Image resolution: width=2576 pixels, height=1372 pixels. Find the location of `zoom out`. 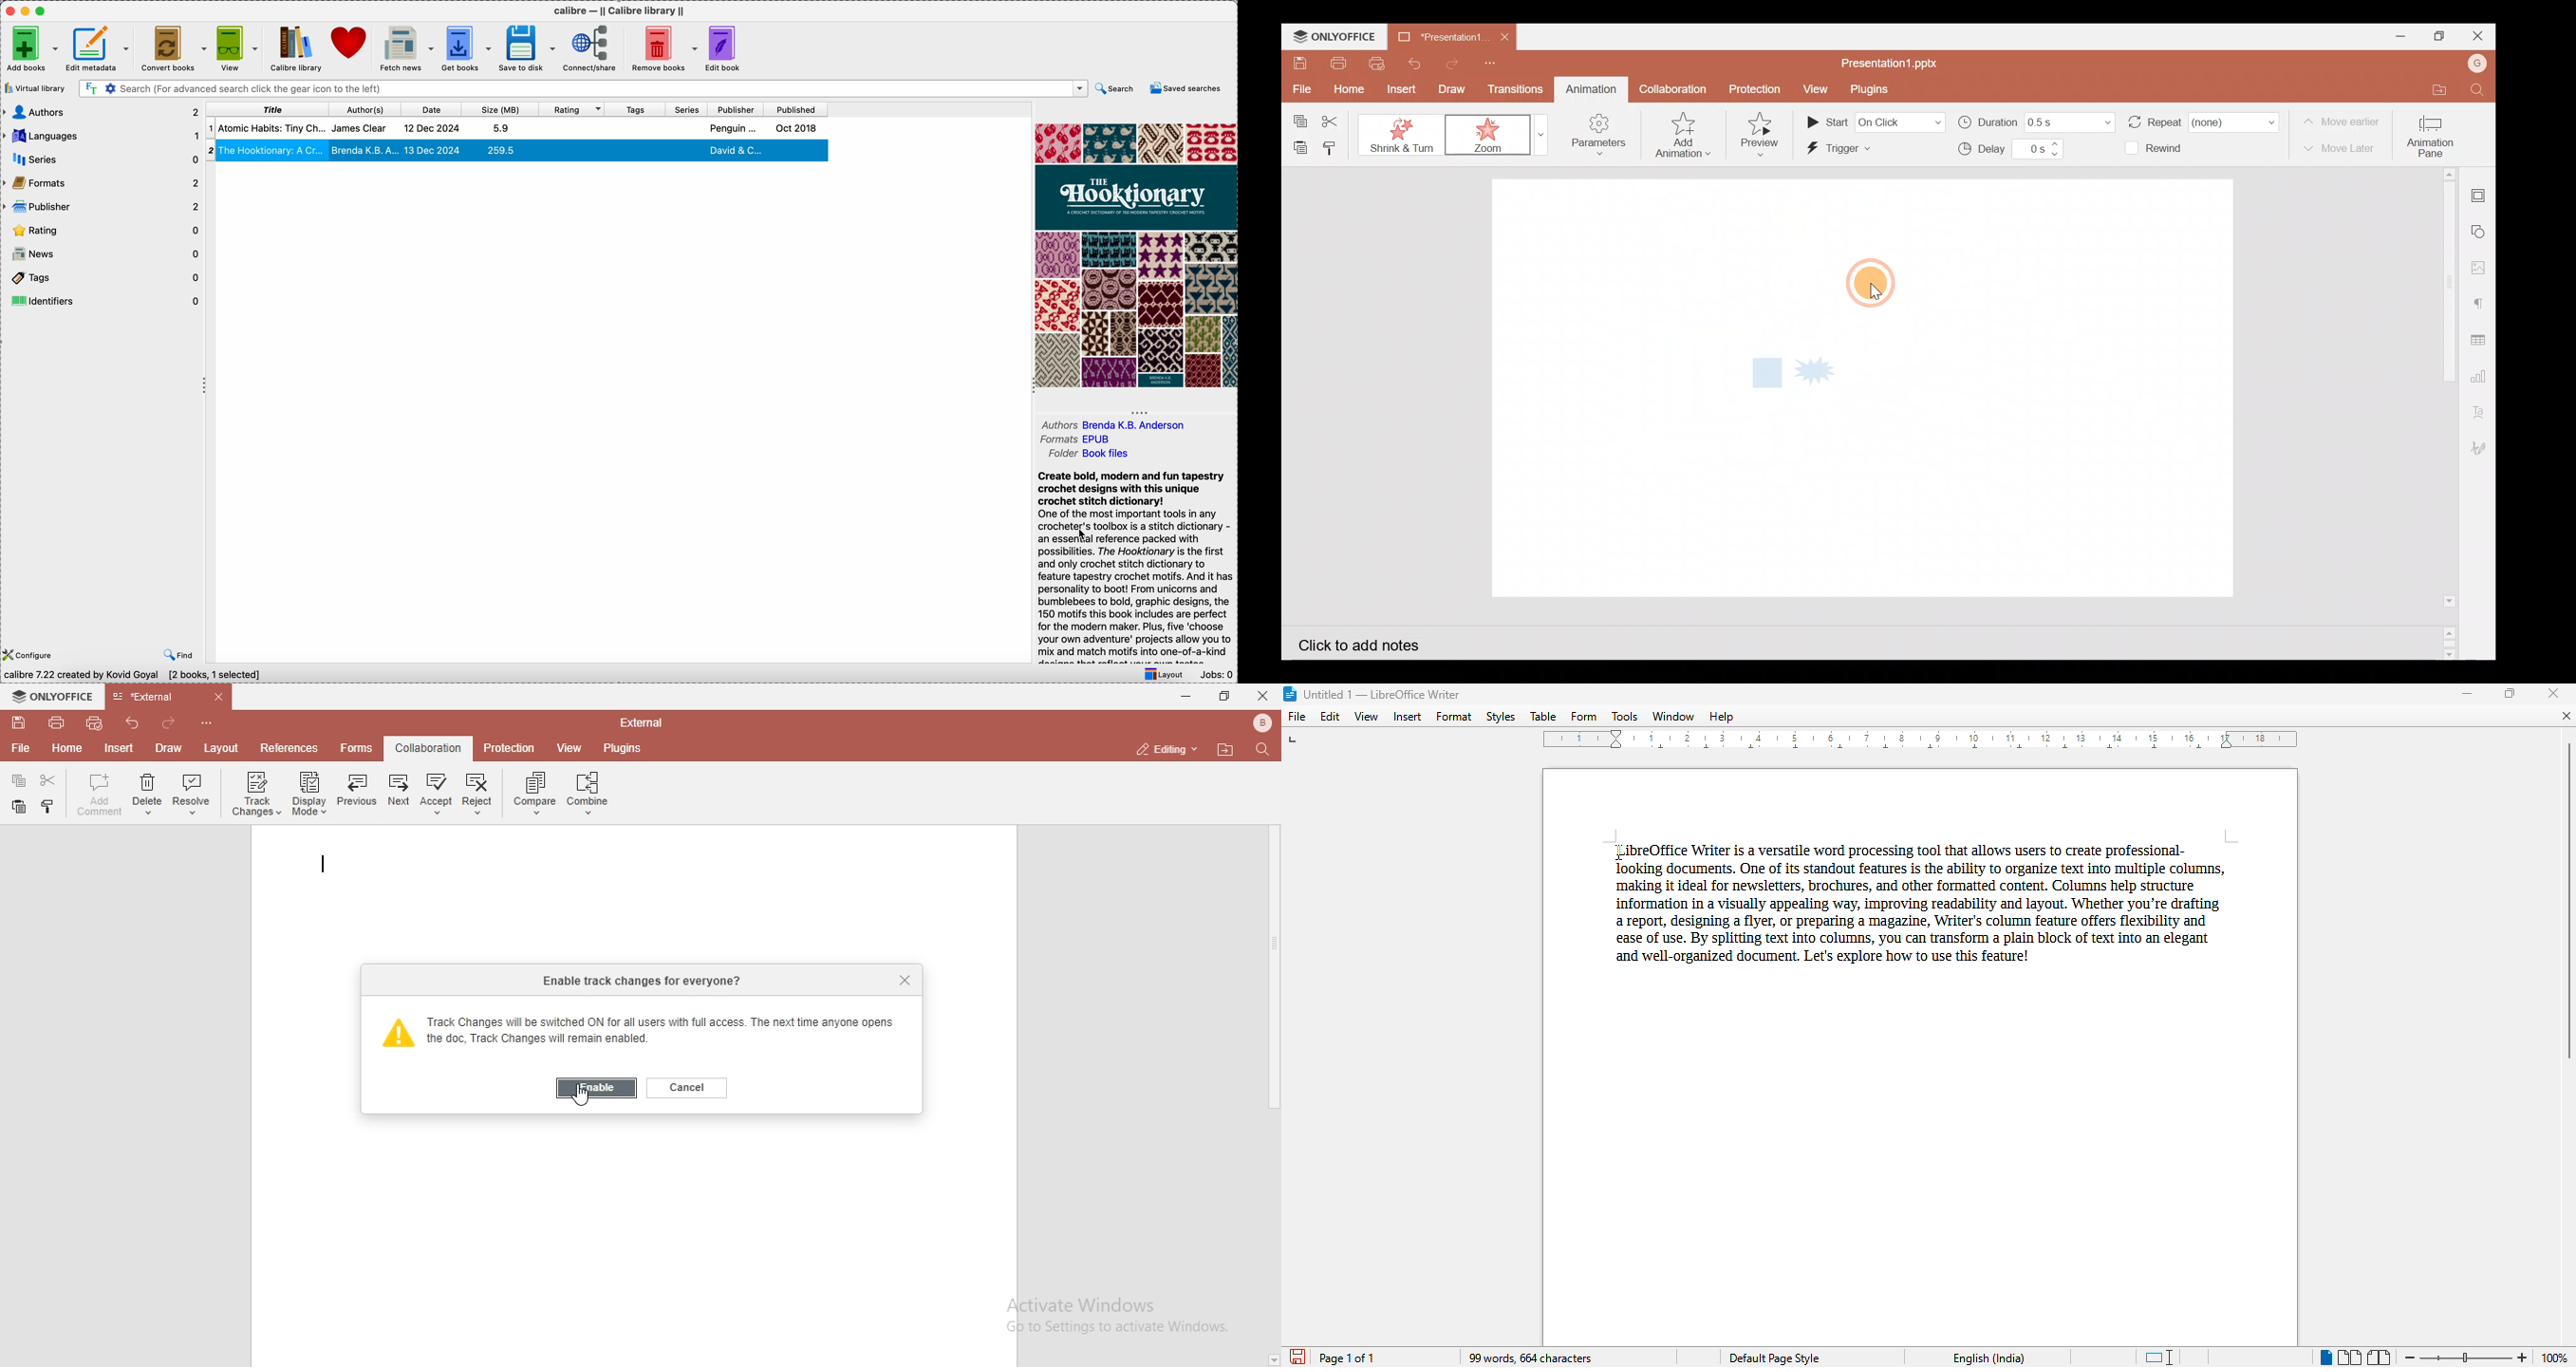

zoom out is located at coordinates (2411, 1358).